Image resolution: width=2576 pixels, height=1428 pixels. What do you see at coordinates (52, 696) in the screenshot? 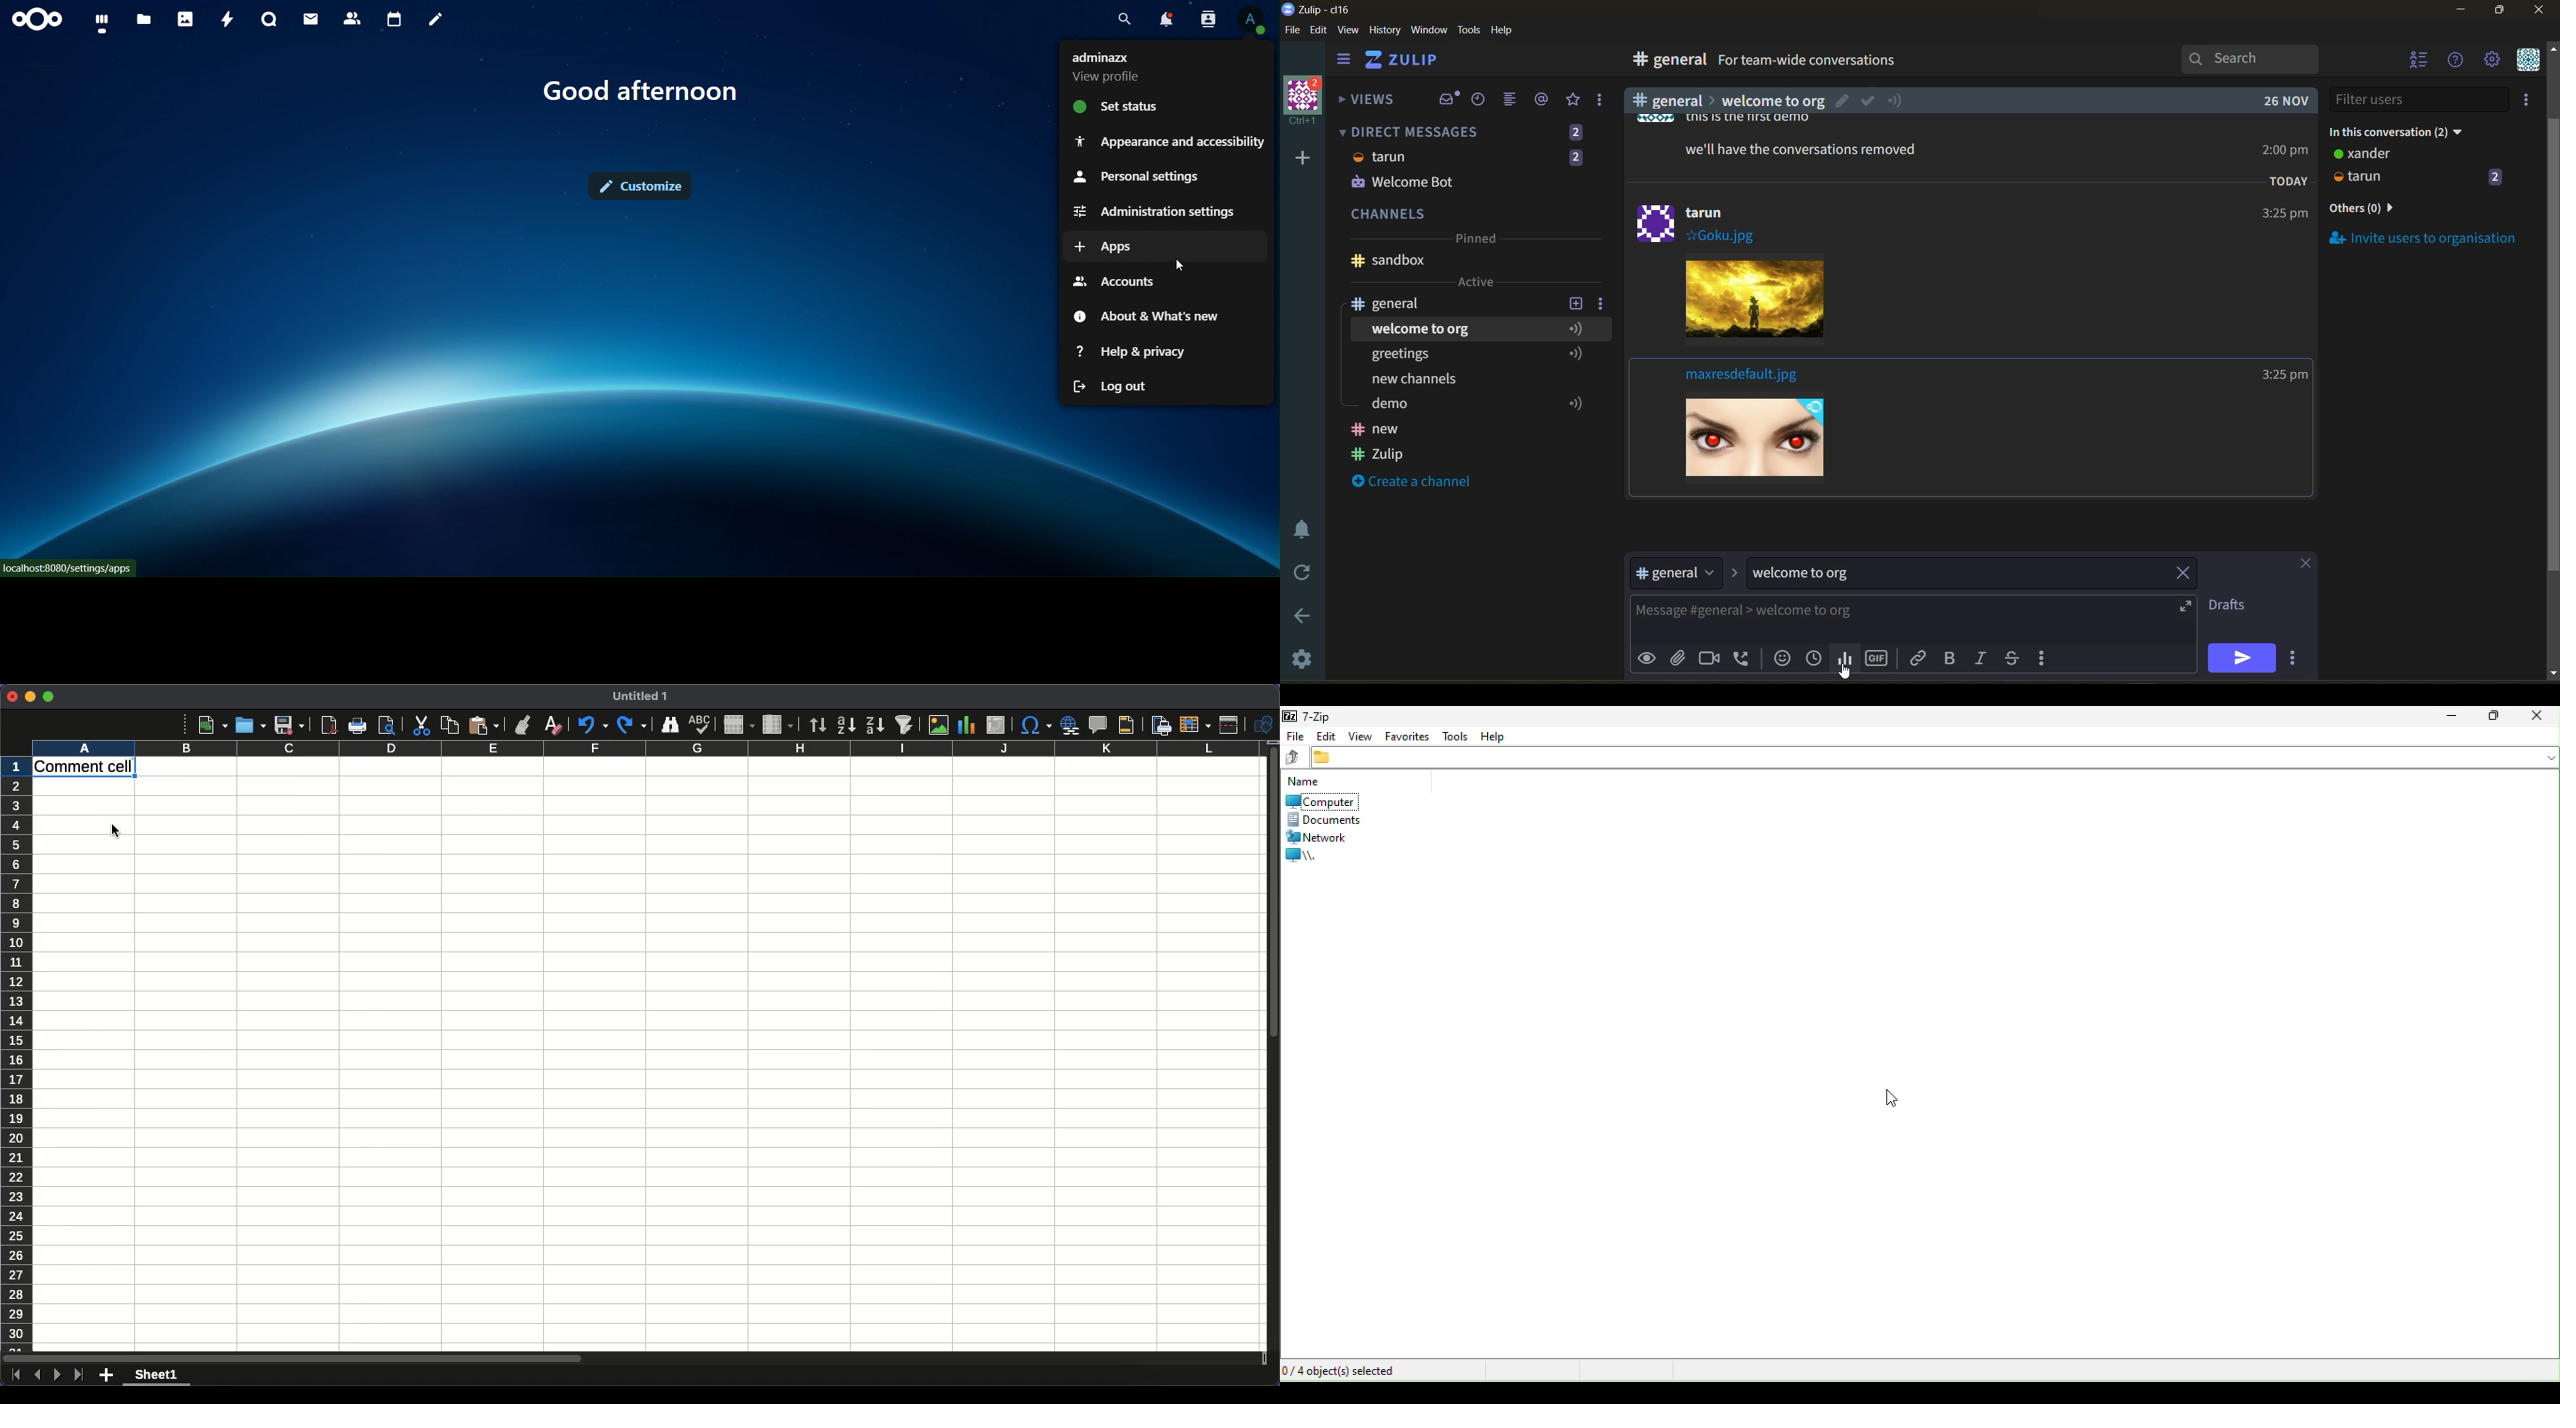
I see `Maximize` at bounding box center [52, 696].